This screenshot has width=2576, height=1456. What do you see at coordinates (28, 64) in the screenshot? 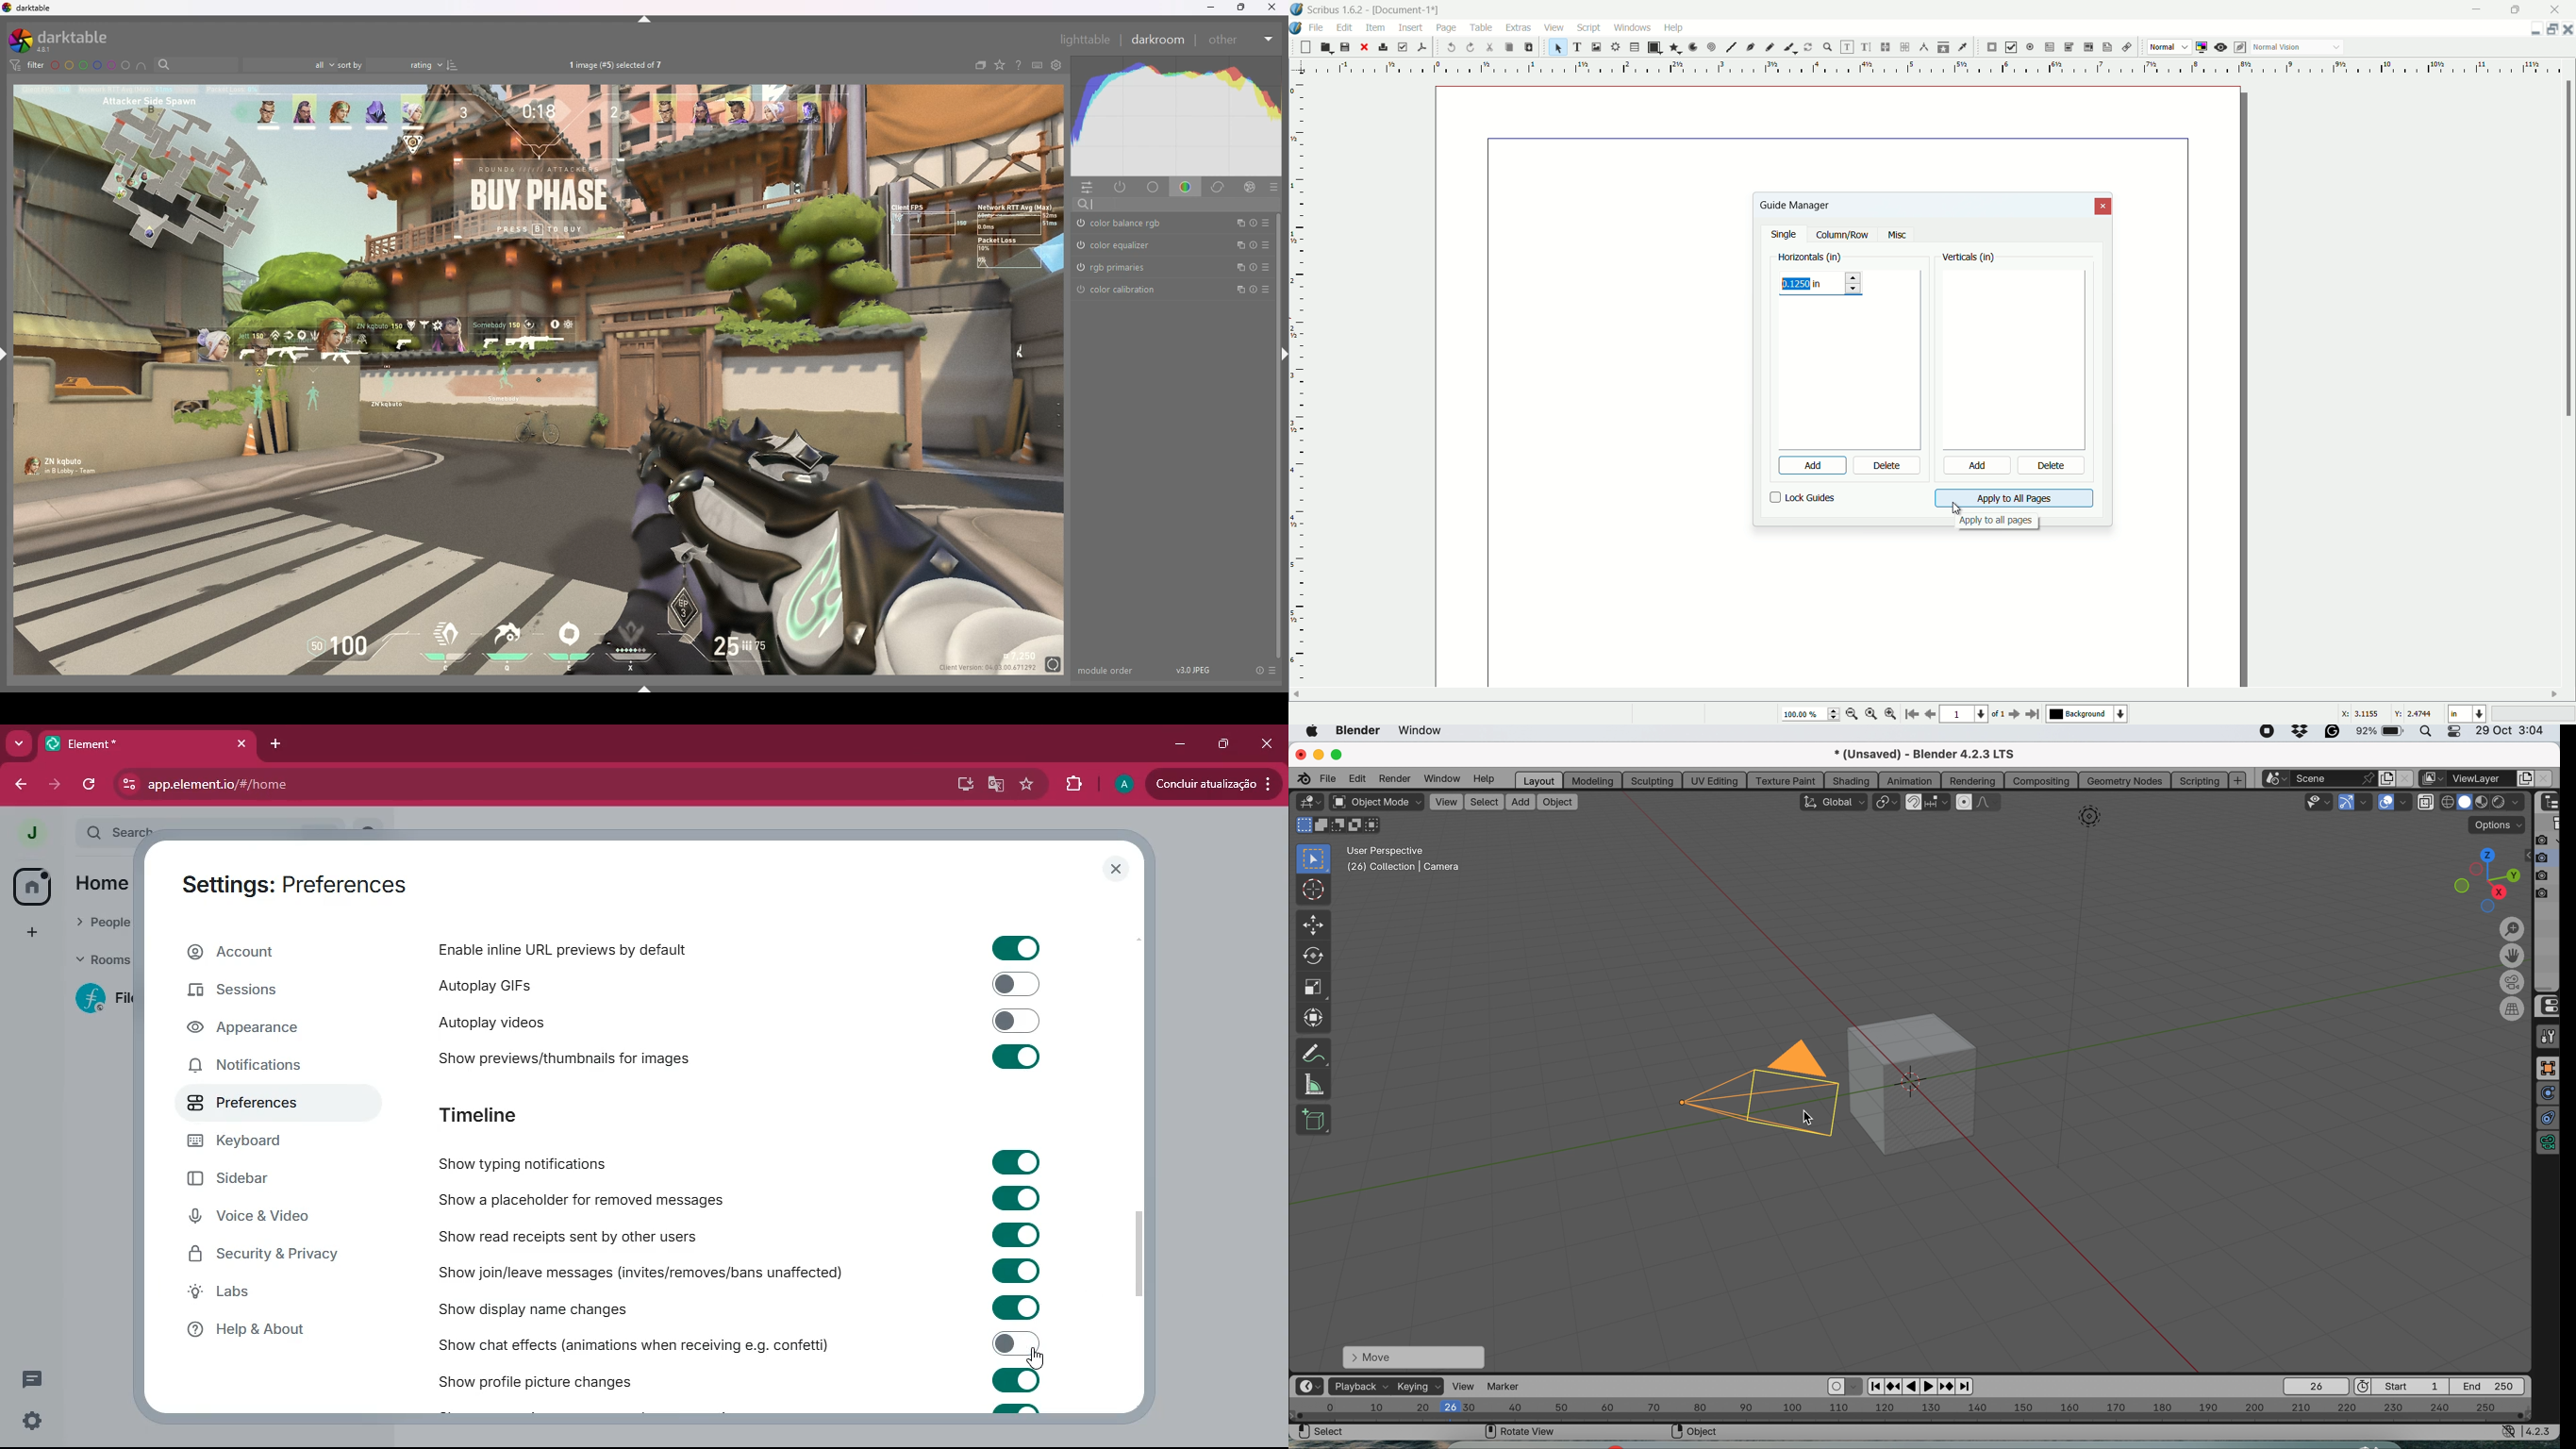
I see `filter` at bounding box center [28, 64].